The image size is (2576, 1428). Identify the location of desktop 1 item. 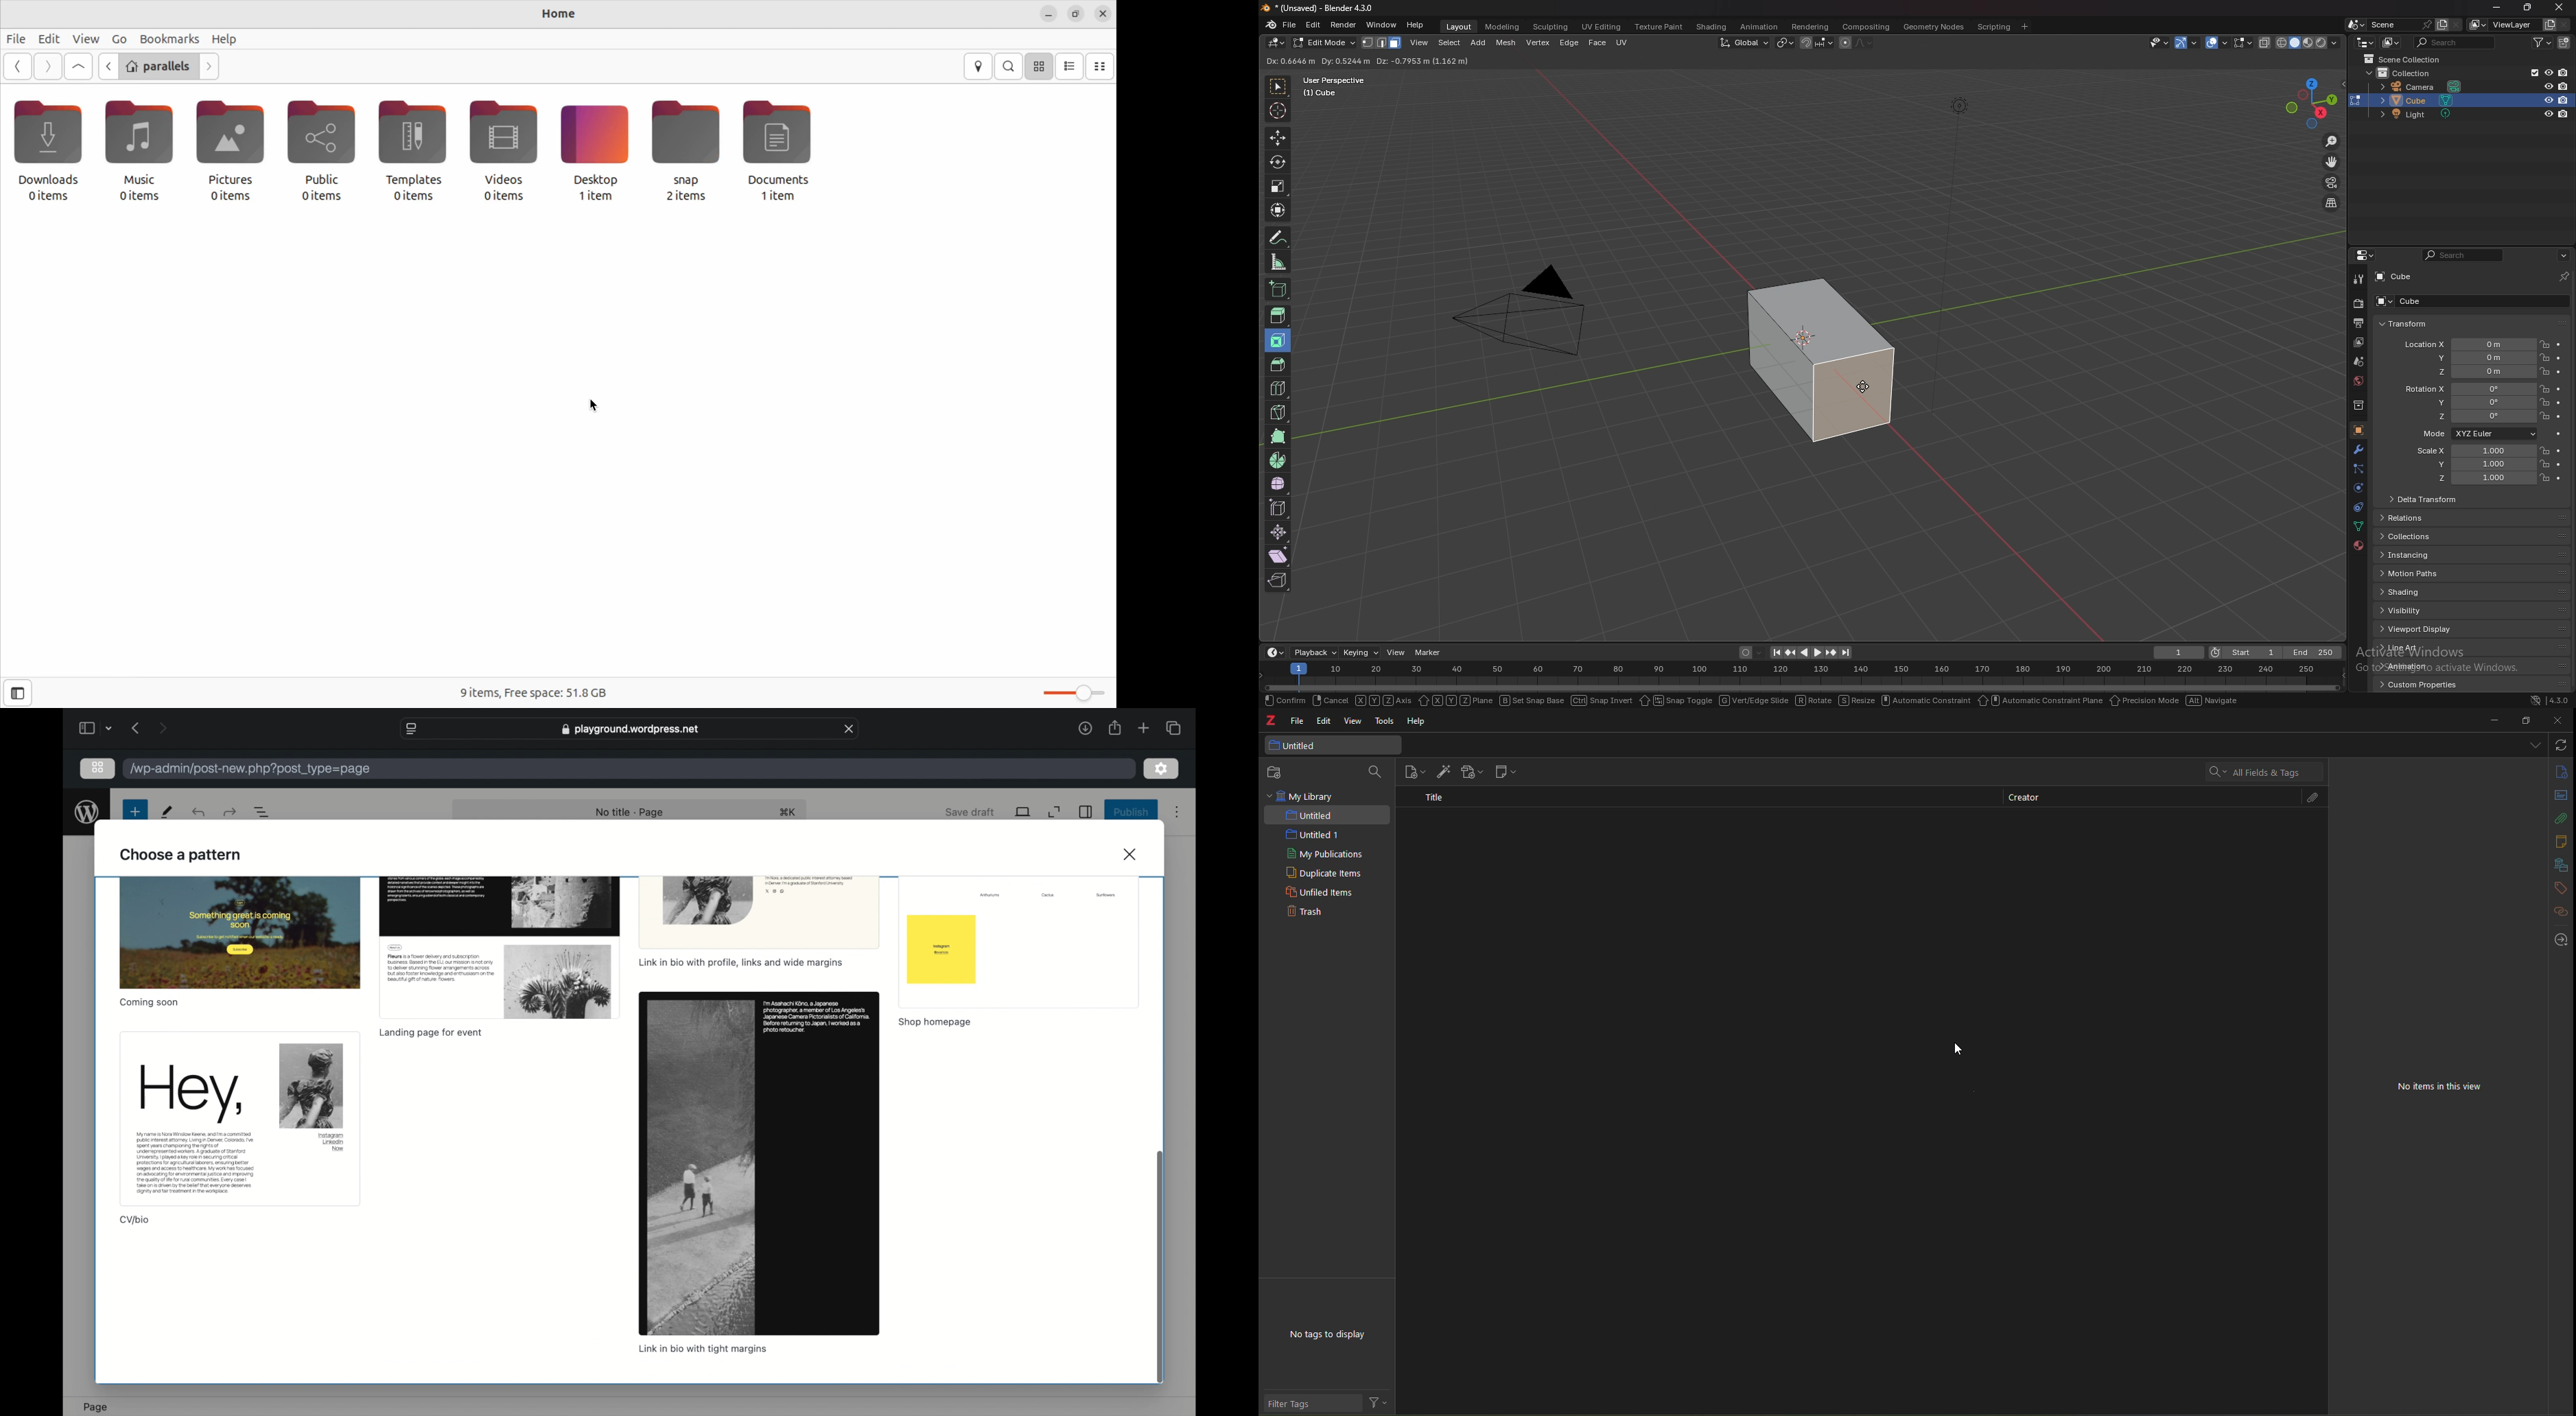
(597, 152).